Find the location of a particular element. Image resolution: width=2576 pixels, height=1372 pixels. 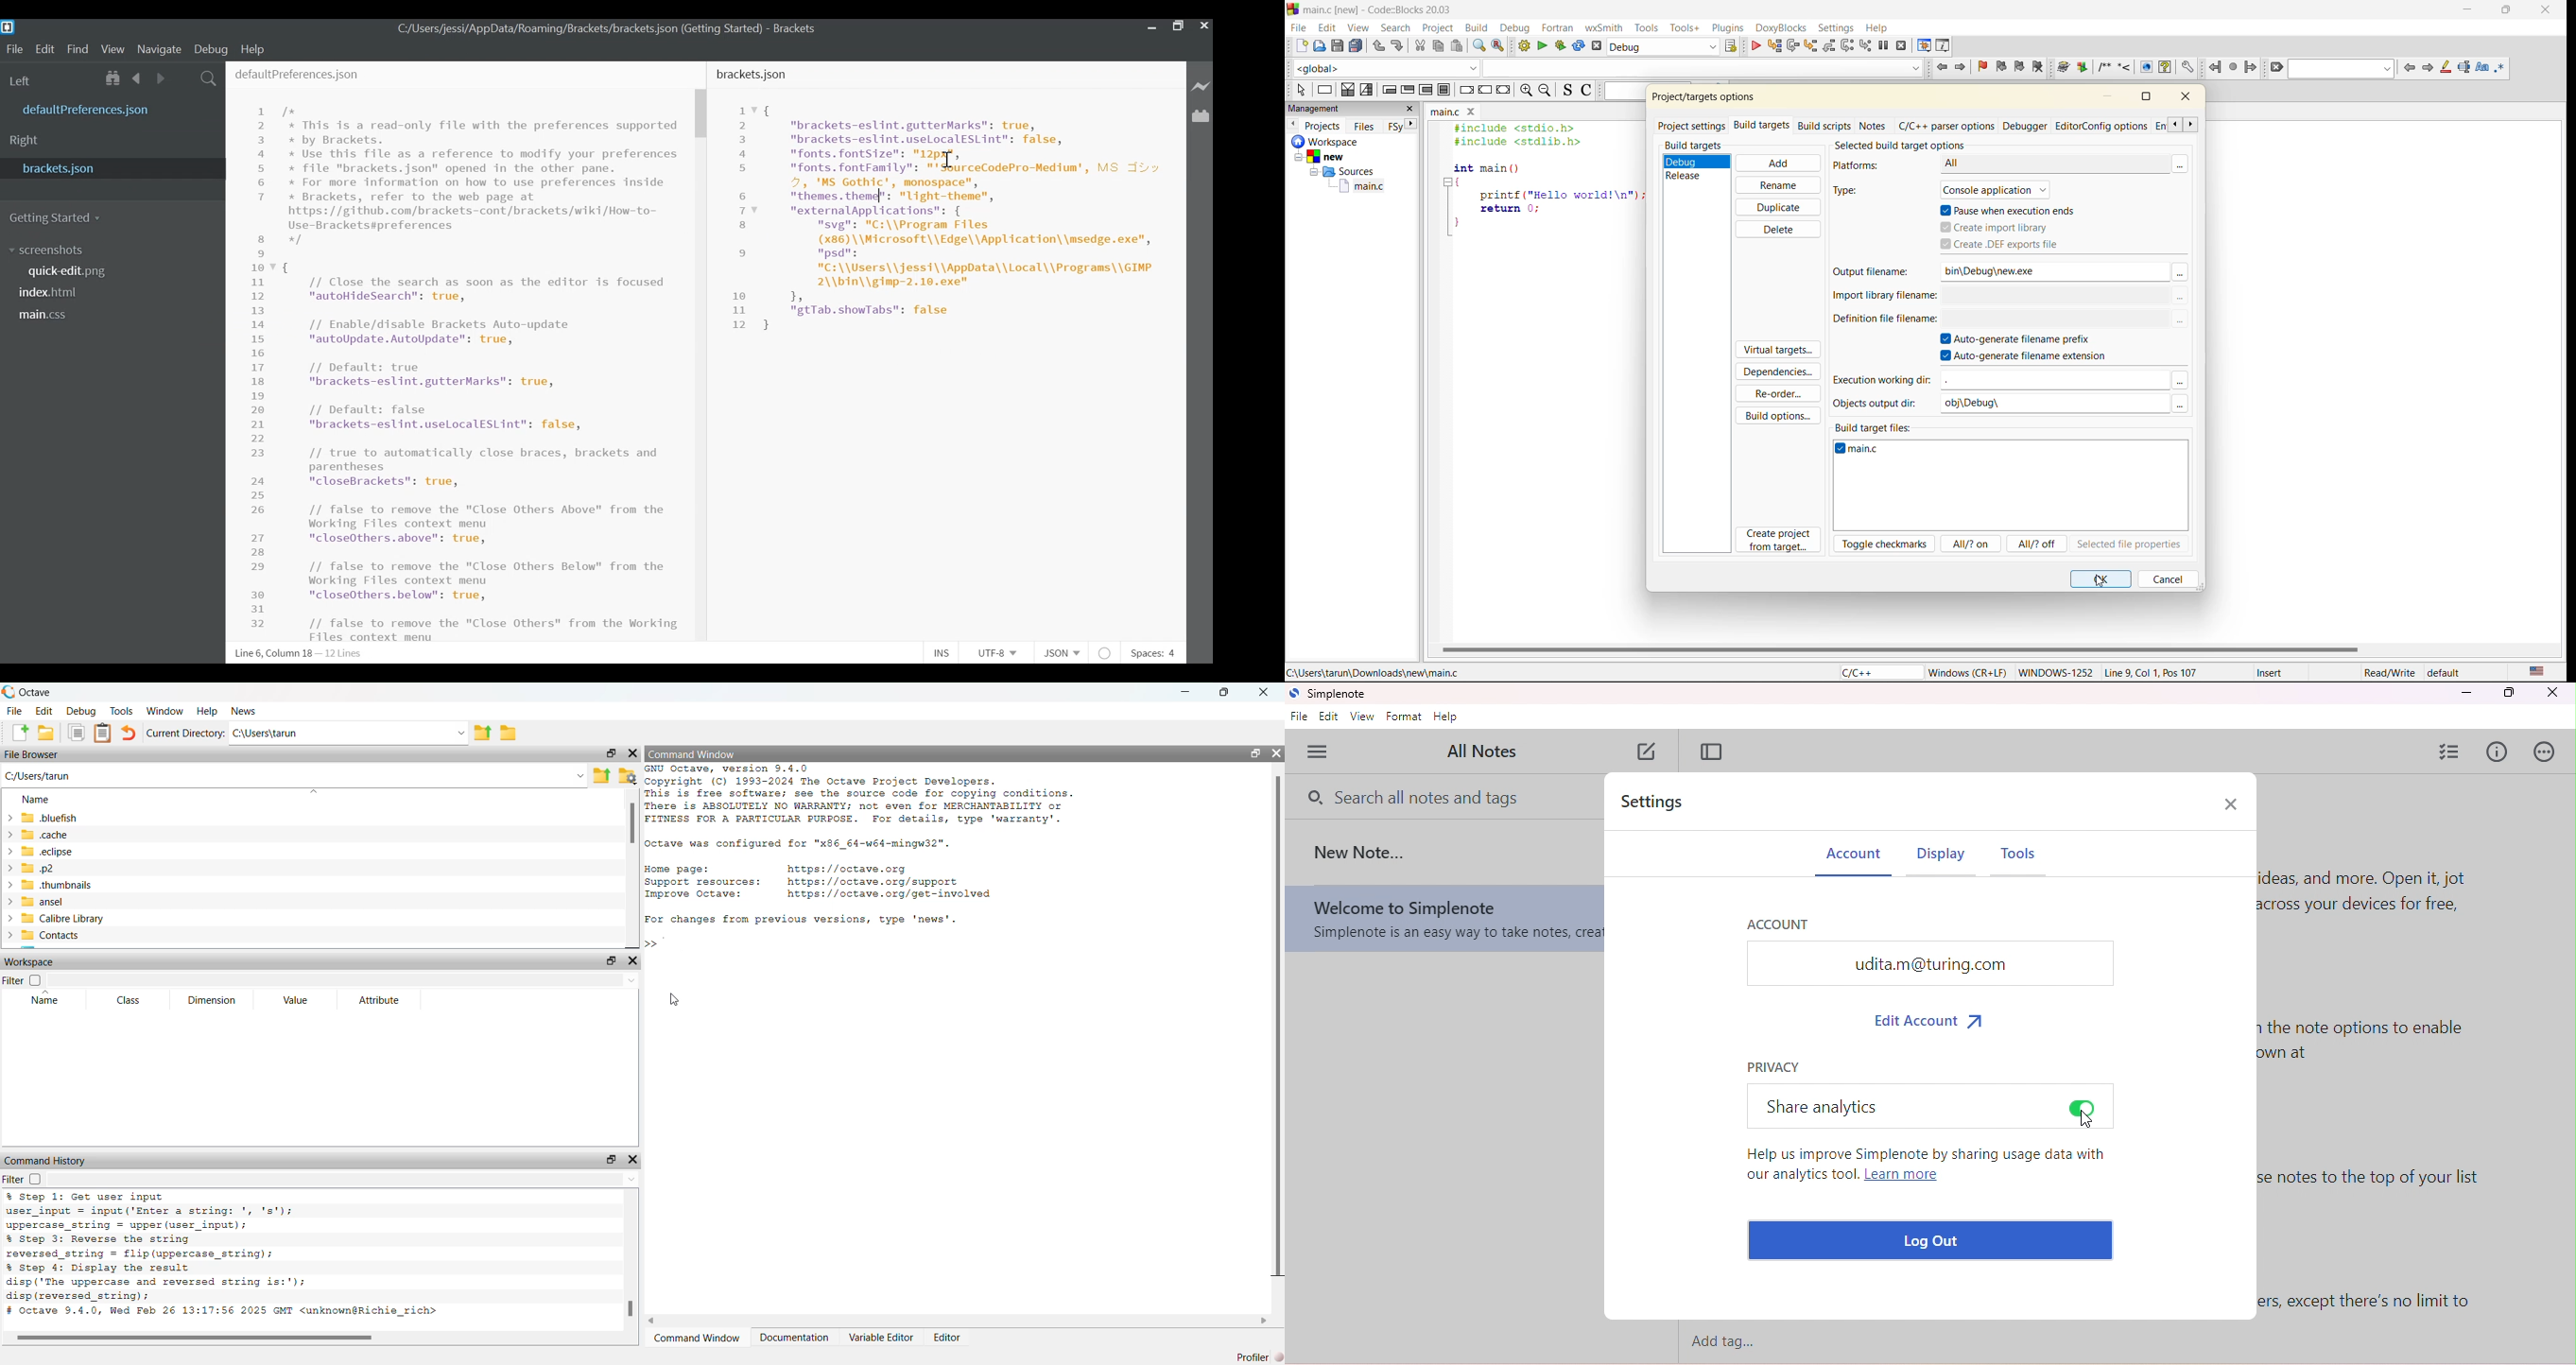

edit account is located at coordinates (1933, 1019).